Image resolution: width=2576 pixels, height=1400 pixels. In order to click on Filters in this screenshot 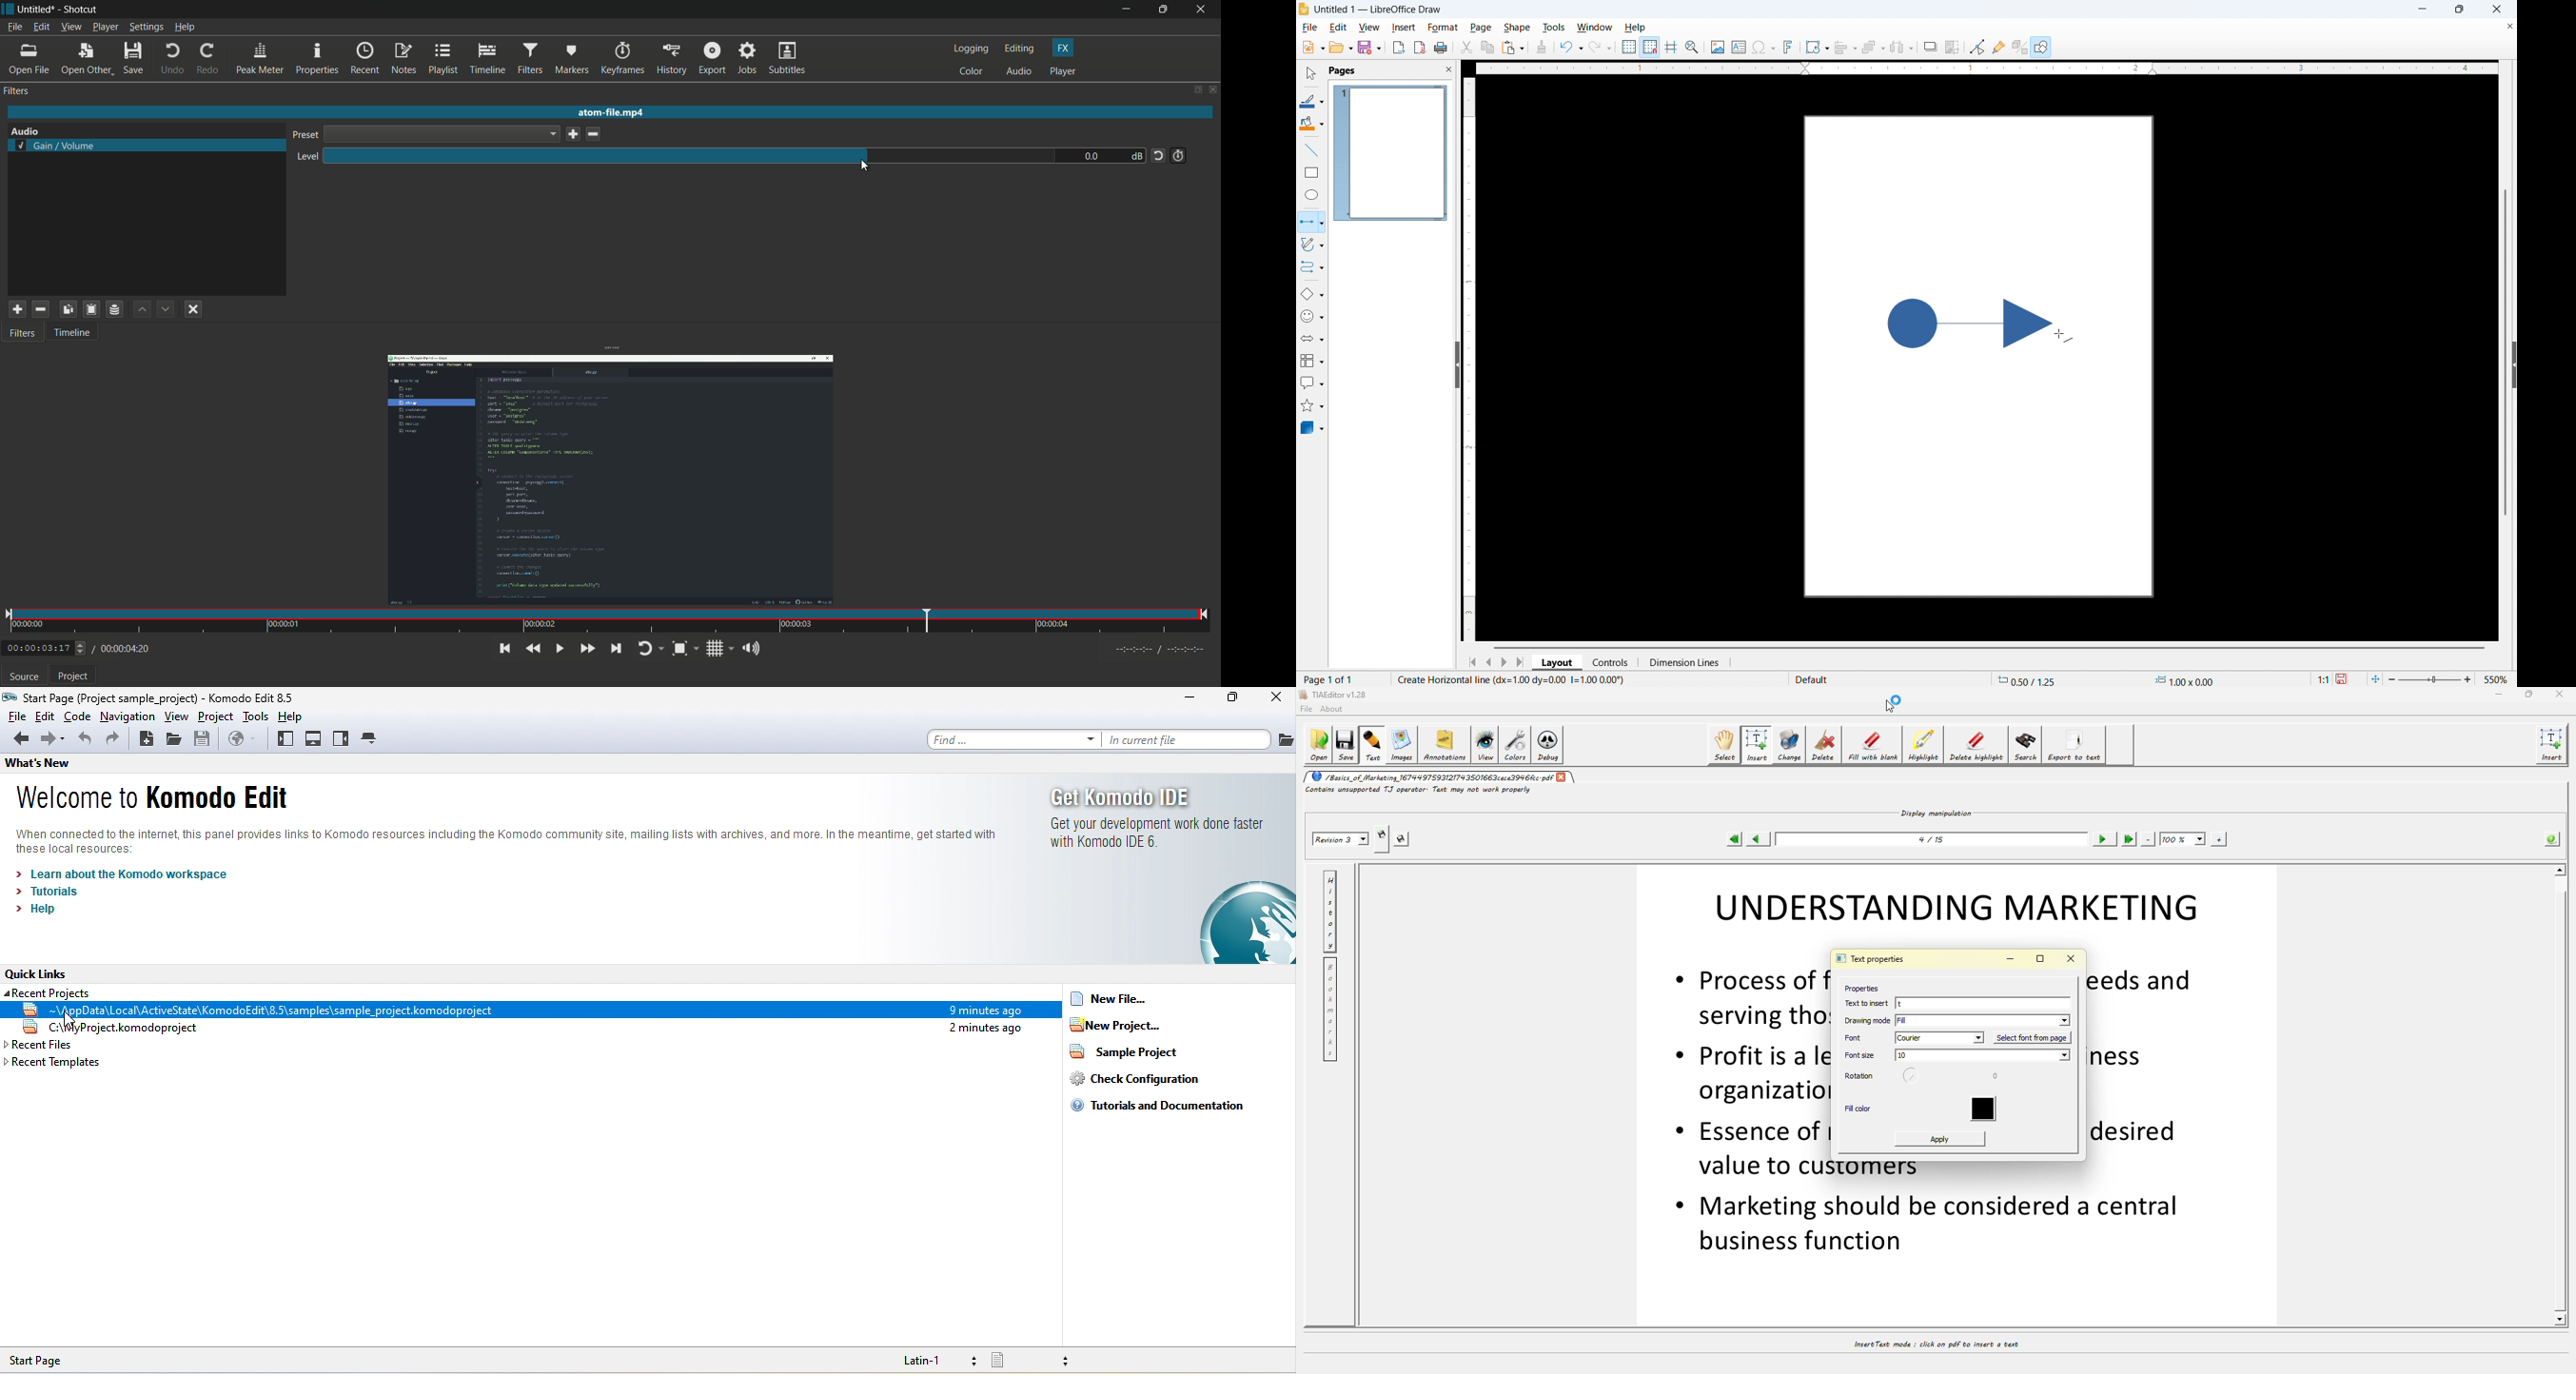, I will do `click(24, 335)`.